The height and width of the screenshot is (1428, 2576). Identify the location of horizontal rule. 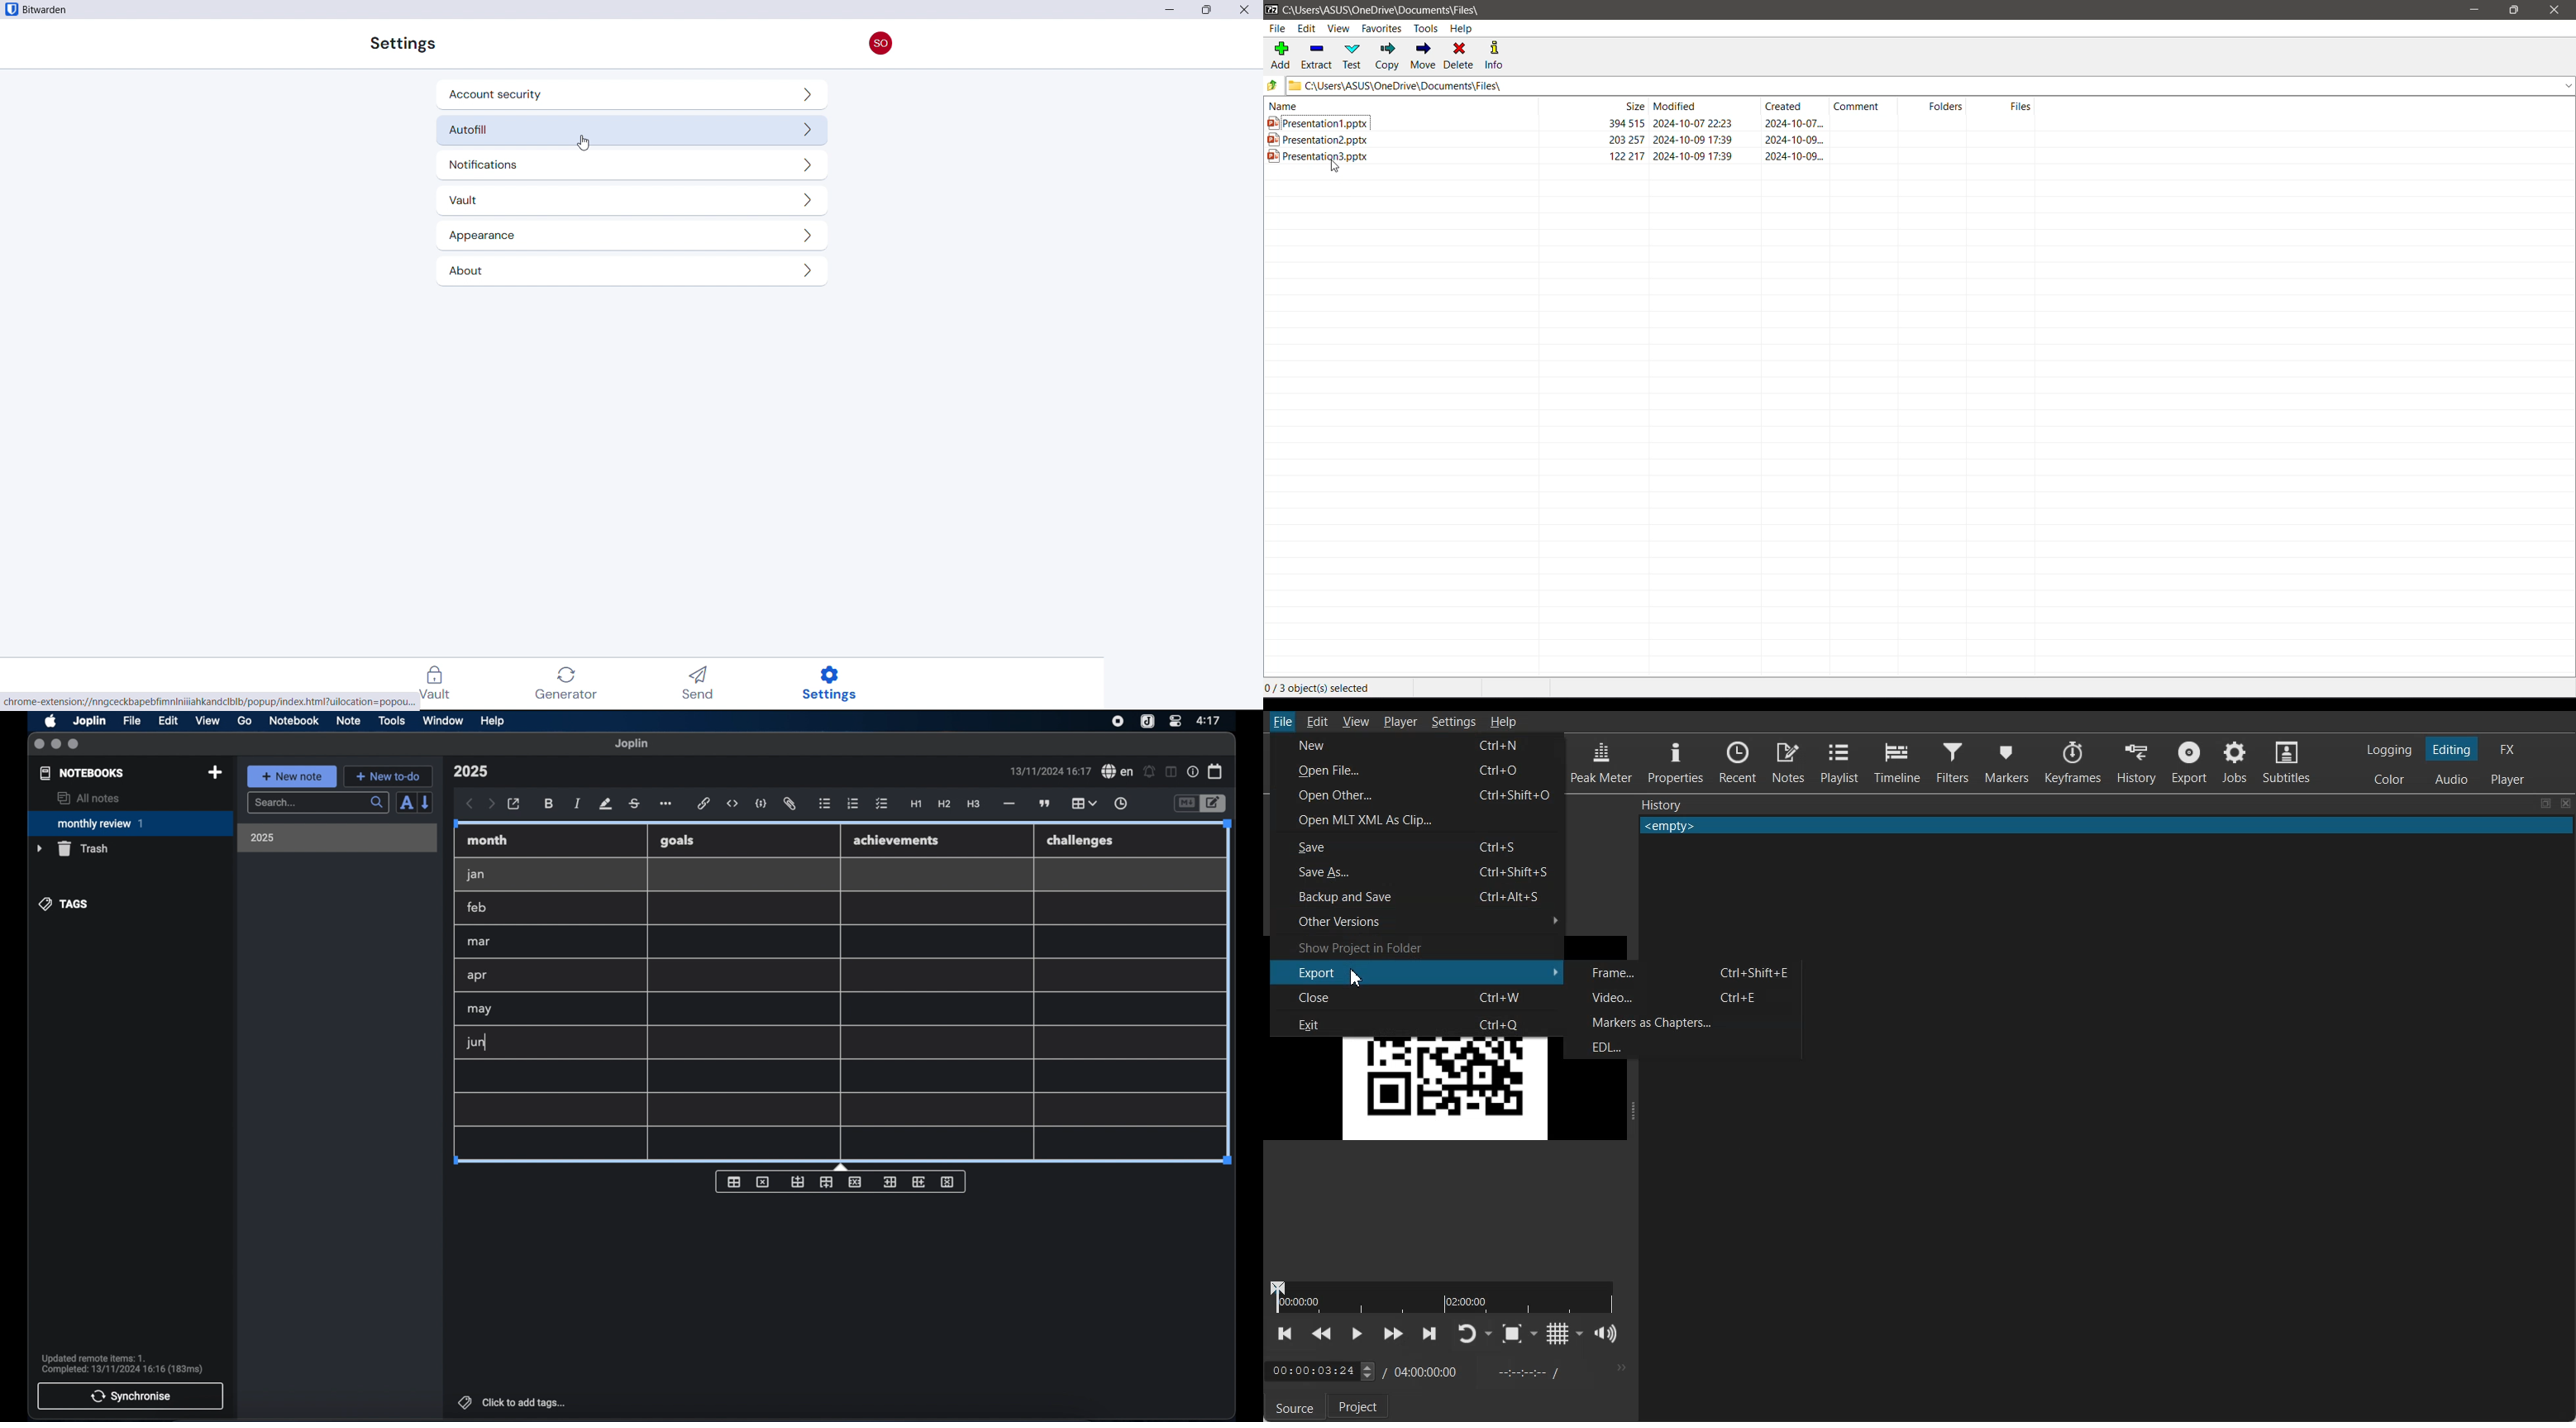
(1009, 804).